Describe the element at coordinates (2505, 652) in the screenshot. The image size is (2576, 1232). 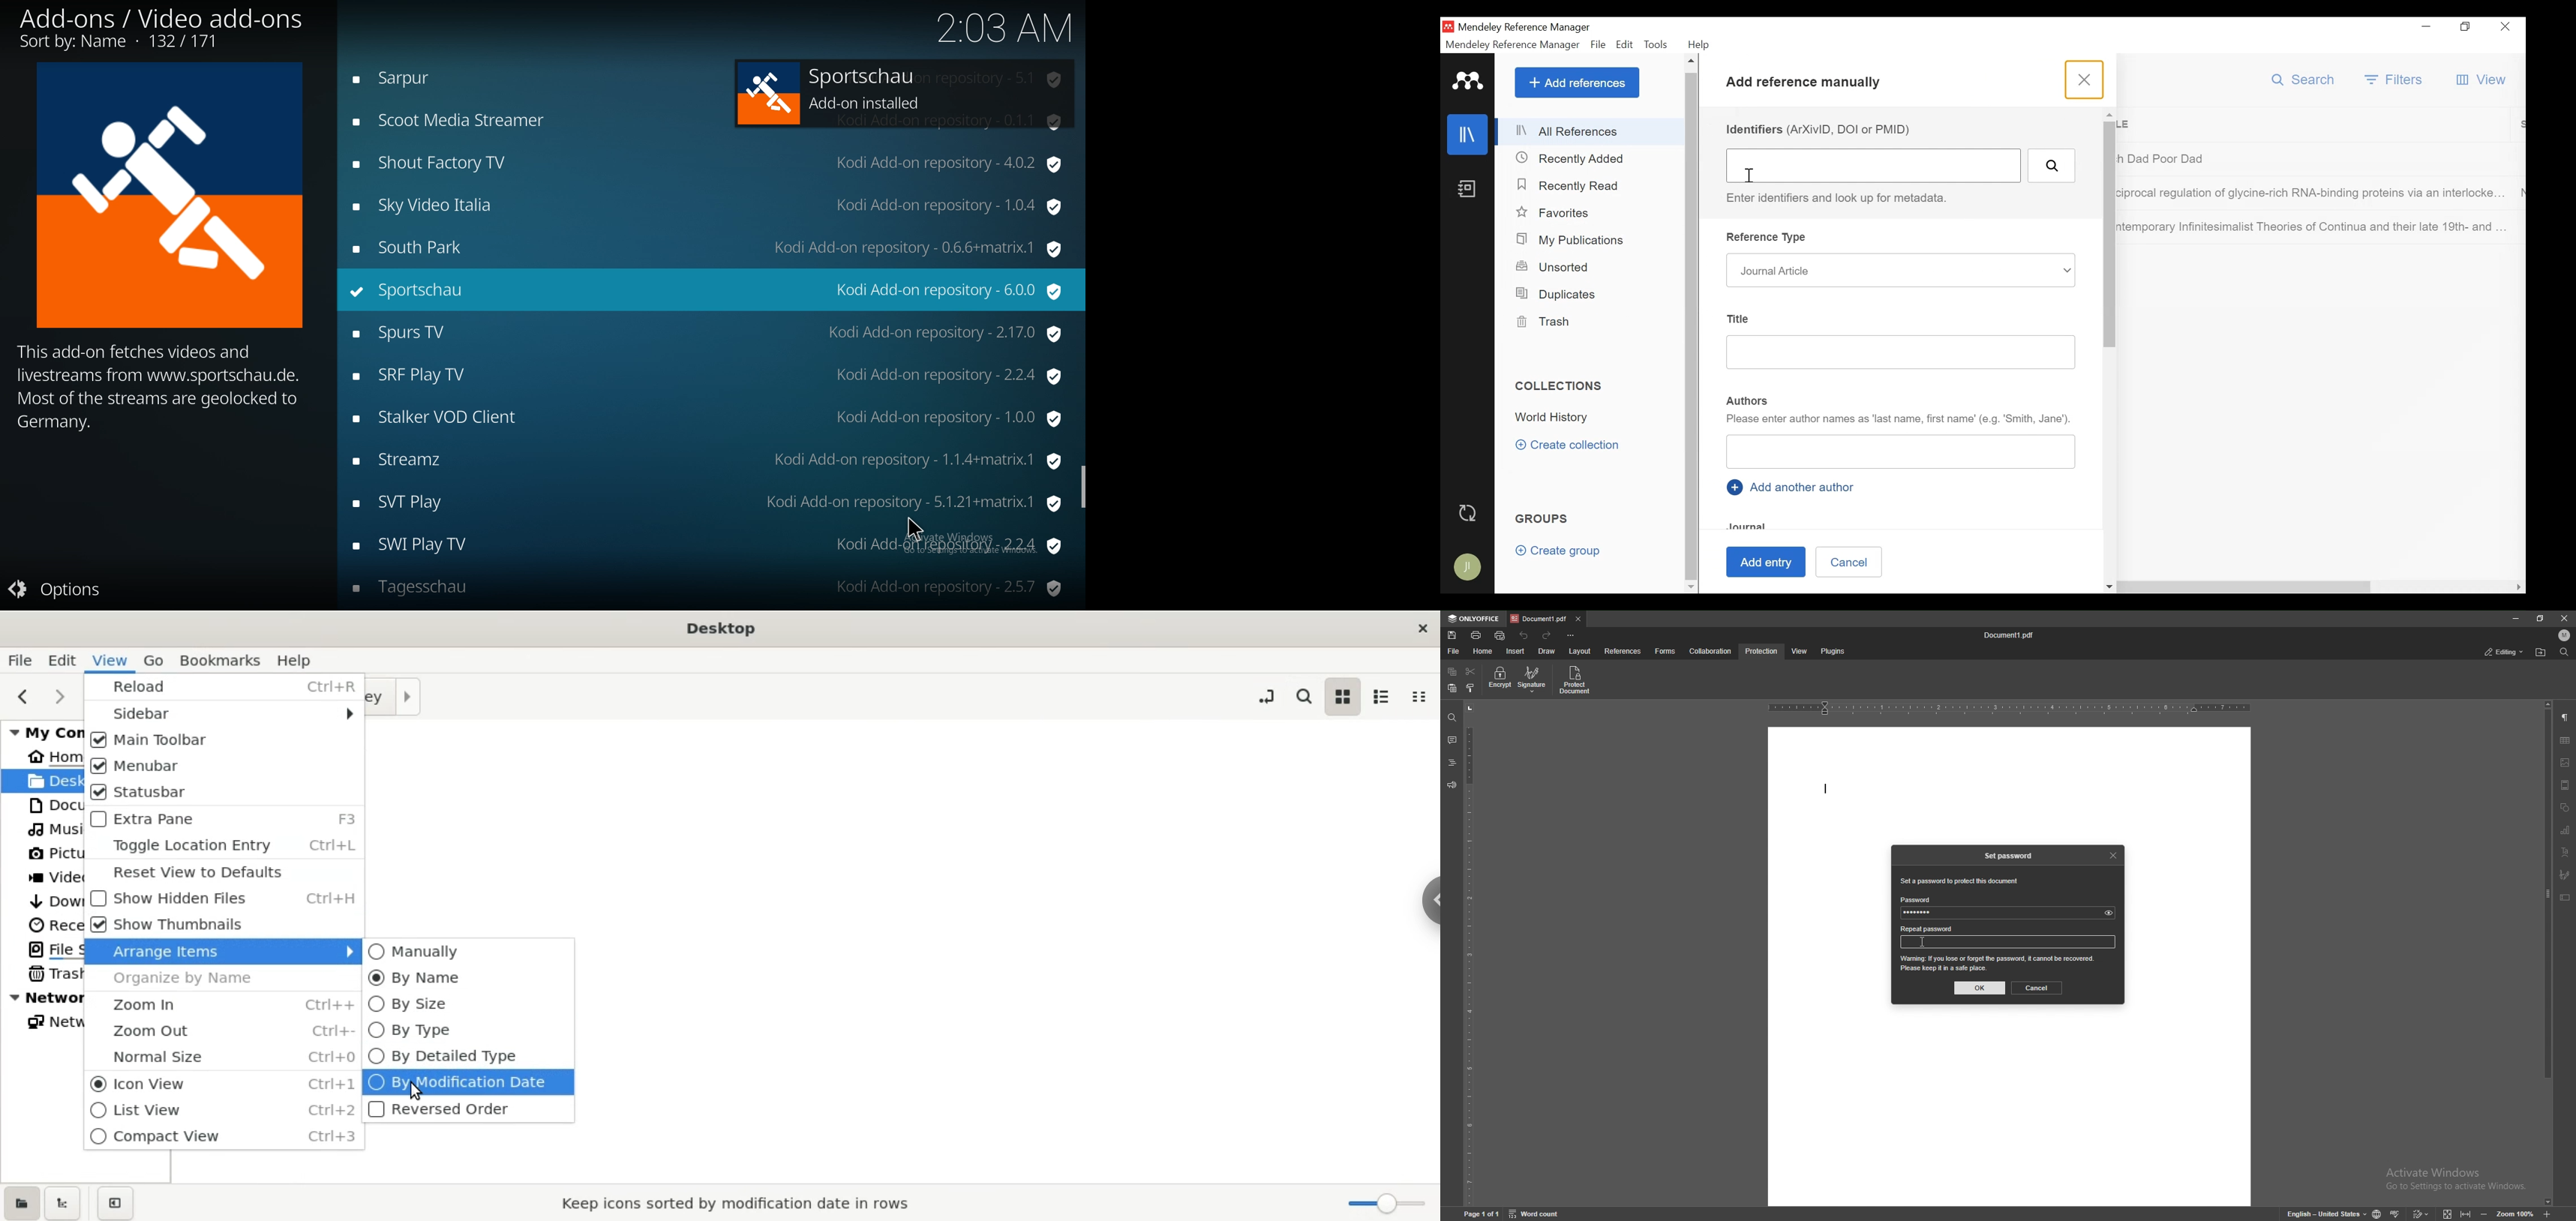
I see `status` at that location.